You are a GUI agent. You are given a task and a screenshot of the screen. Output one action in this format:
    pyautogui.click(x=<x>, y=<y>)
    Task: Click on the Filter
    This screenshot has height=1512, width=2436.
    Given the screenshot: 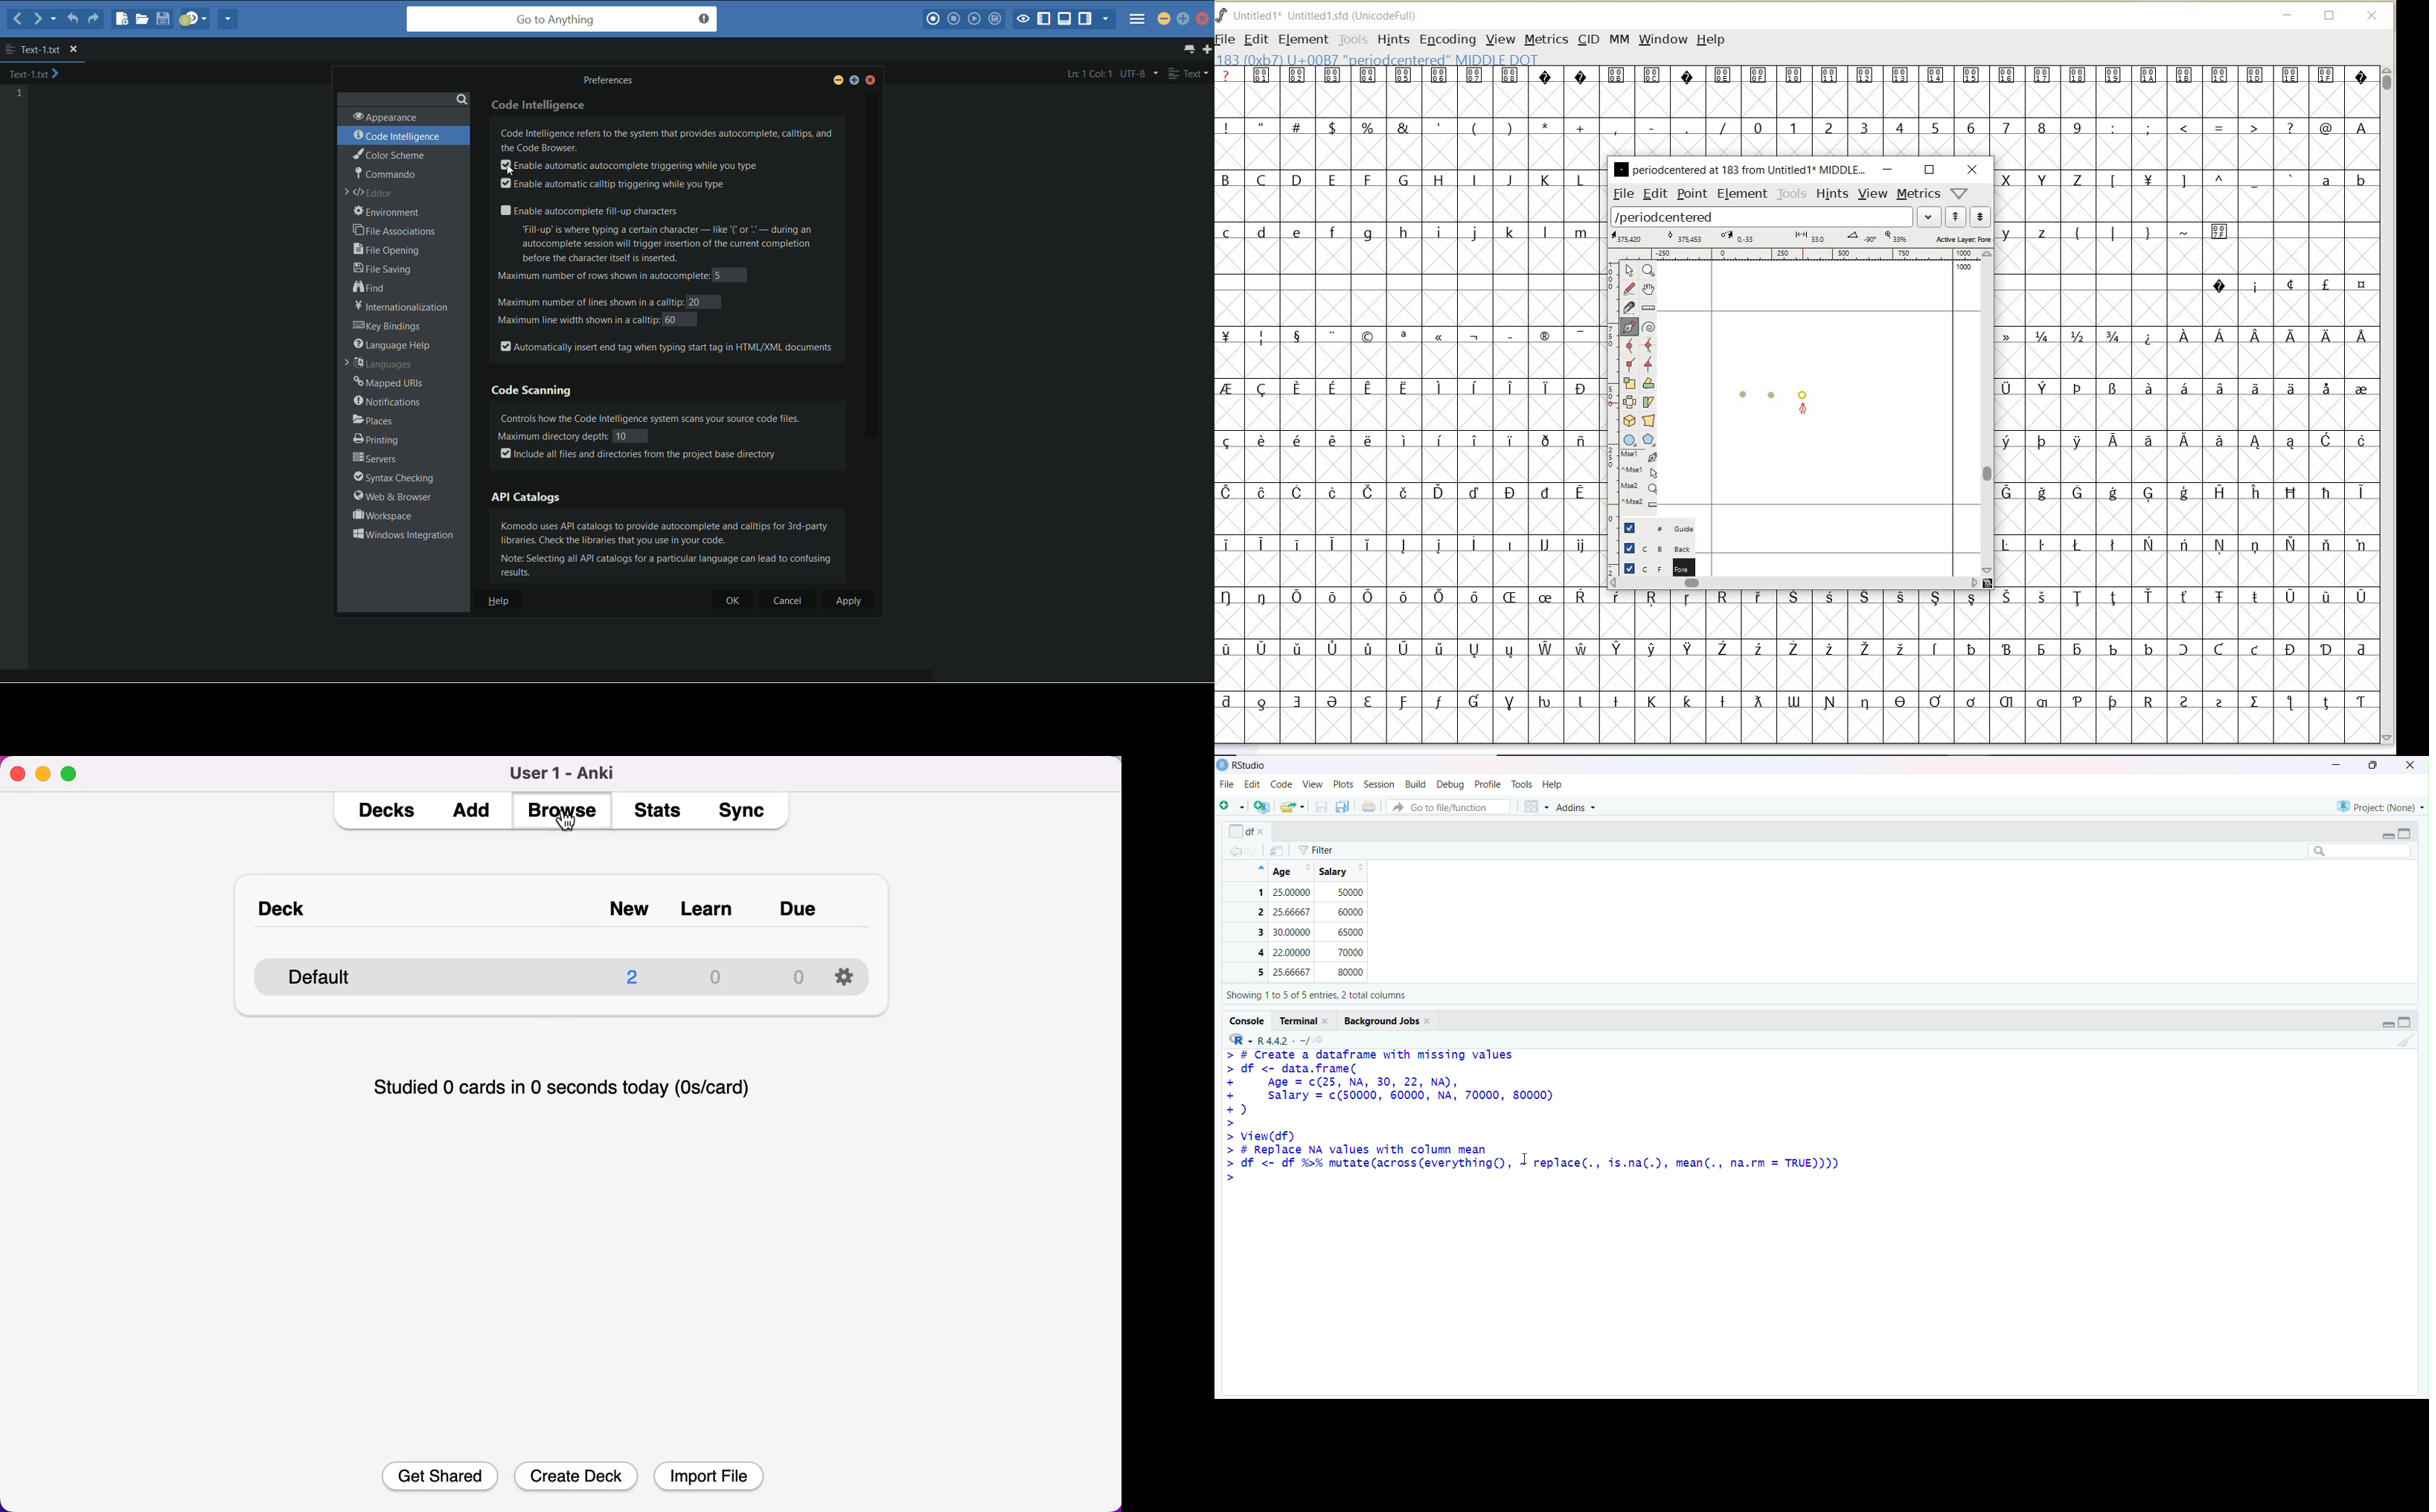 What is the action you would take?
    pyautogui.click(x=1318, y=848)
    